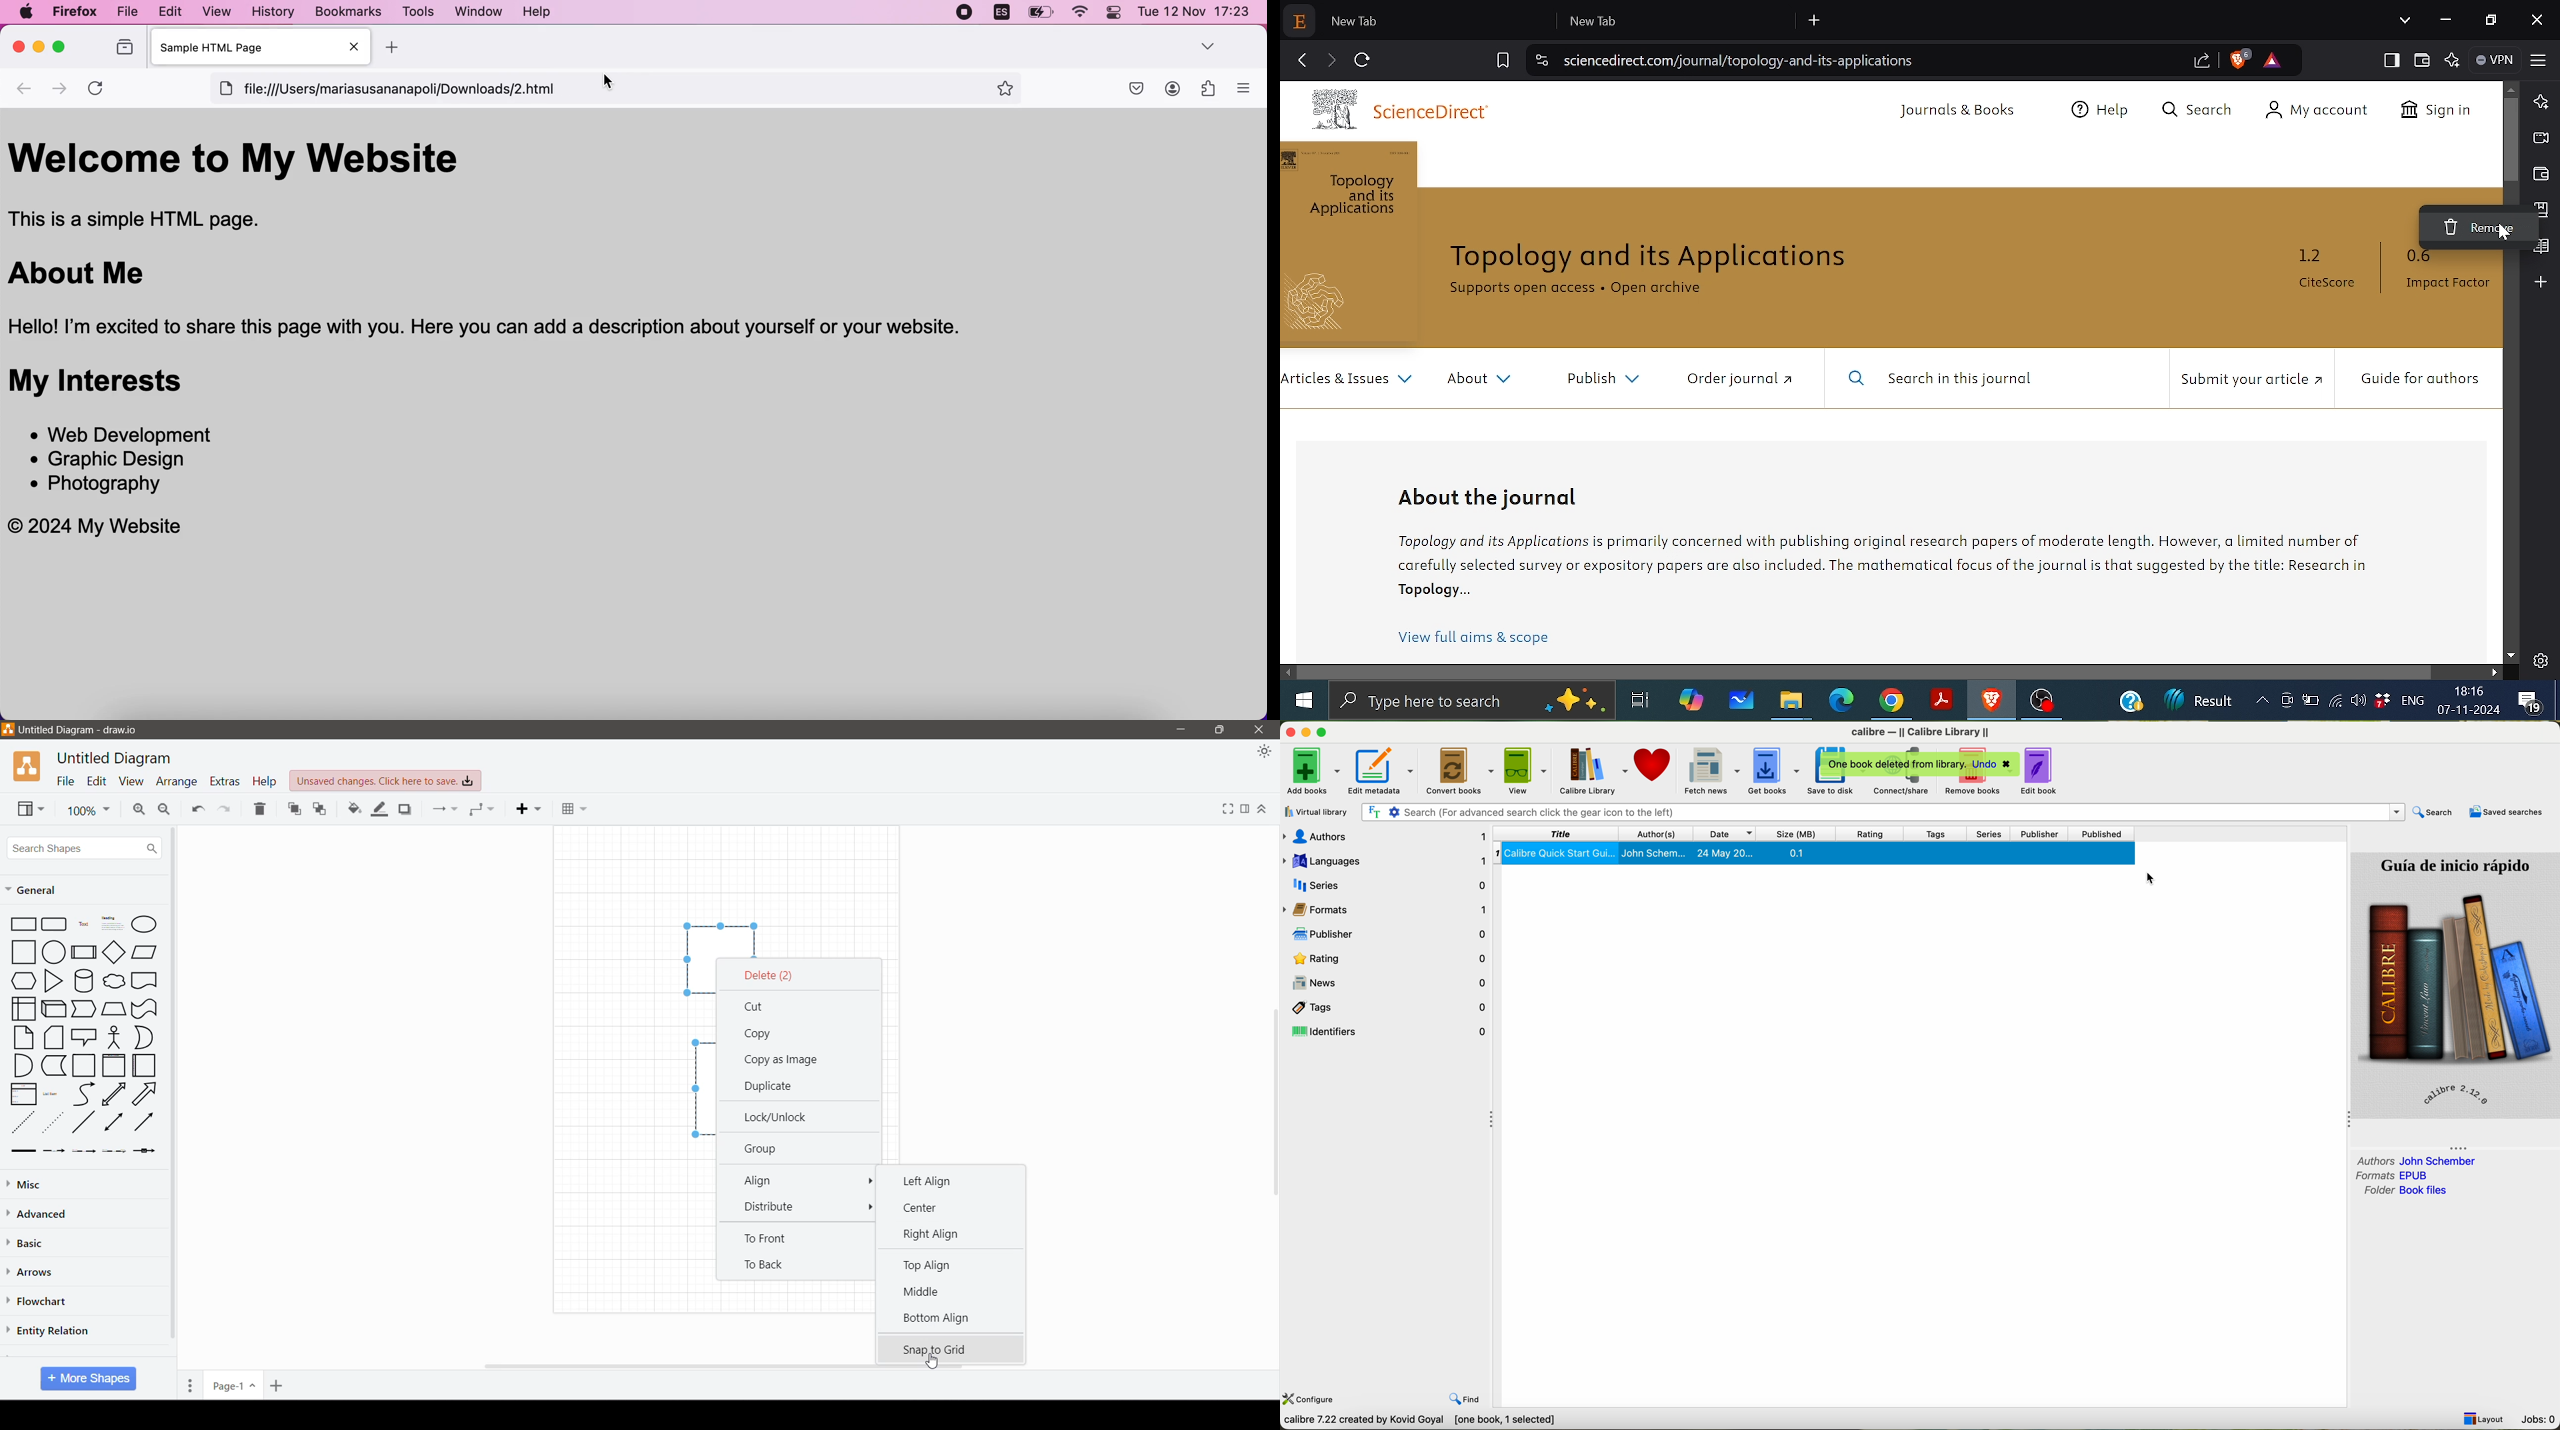  What do you see at coordinates (2396, 1176) in the screenshot?
I see `formats EPUB` at bounding box center [2396, 1176].